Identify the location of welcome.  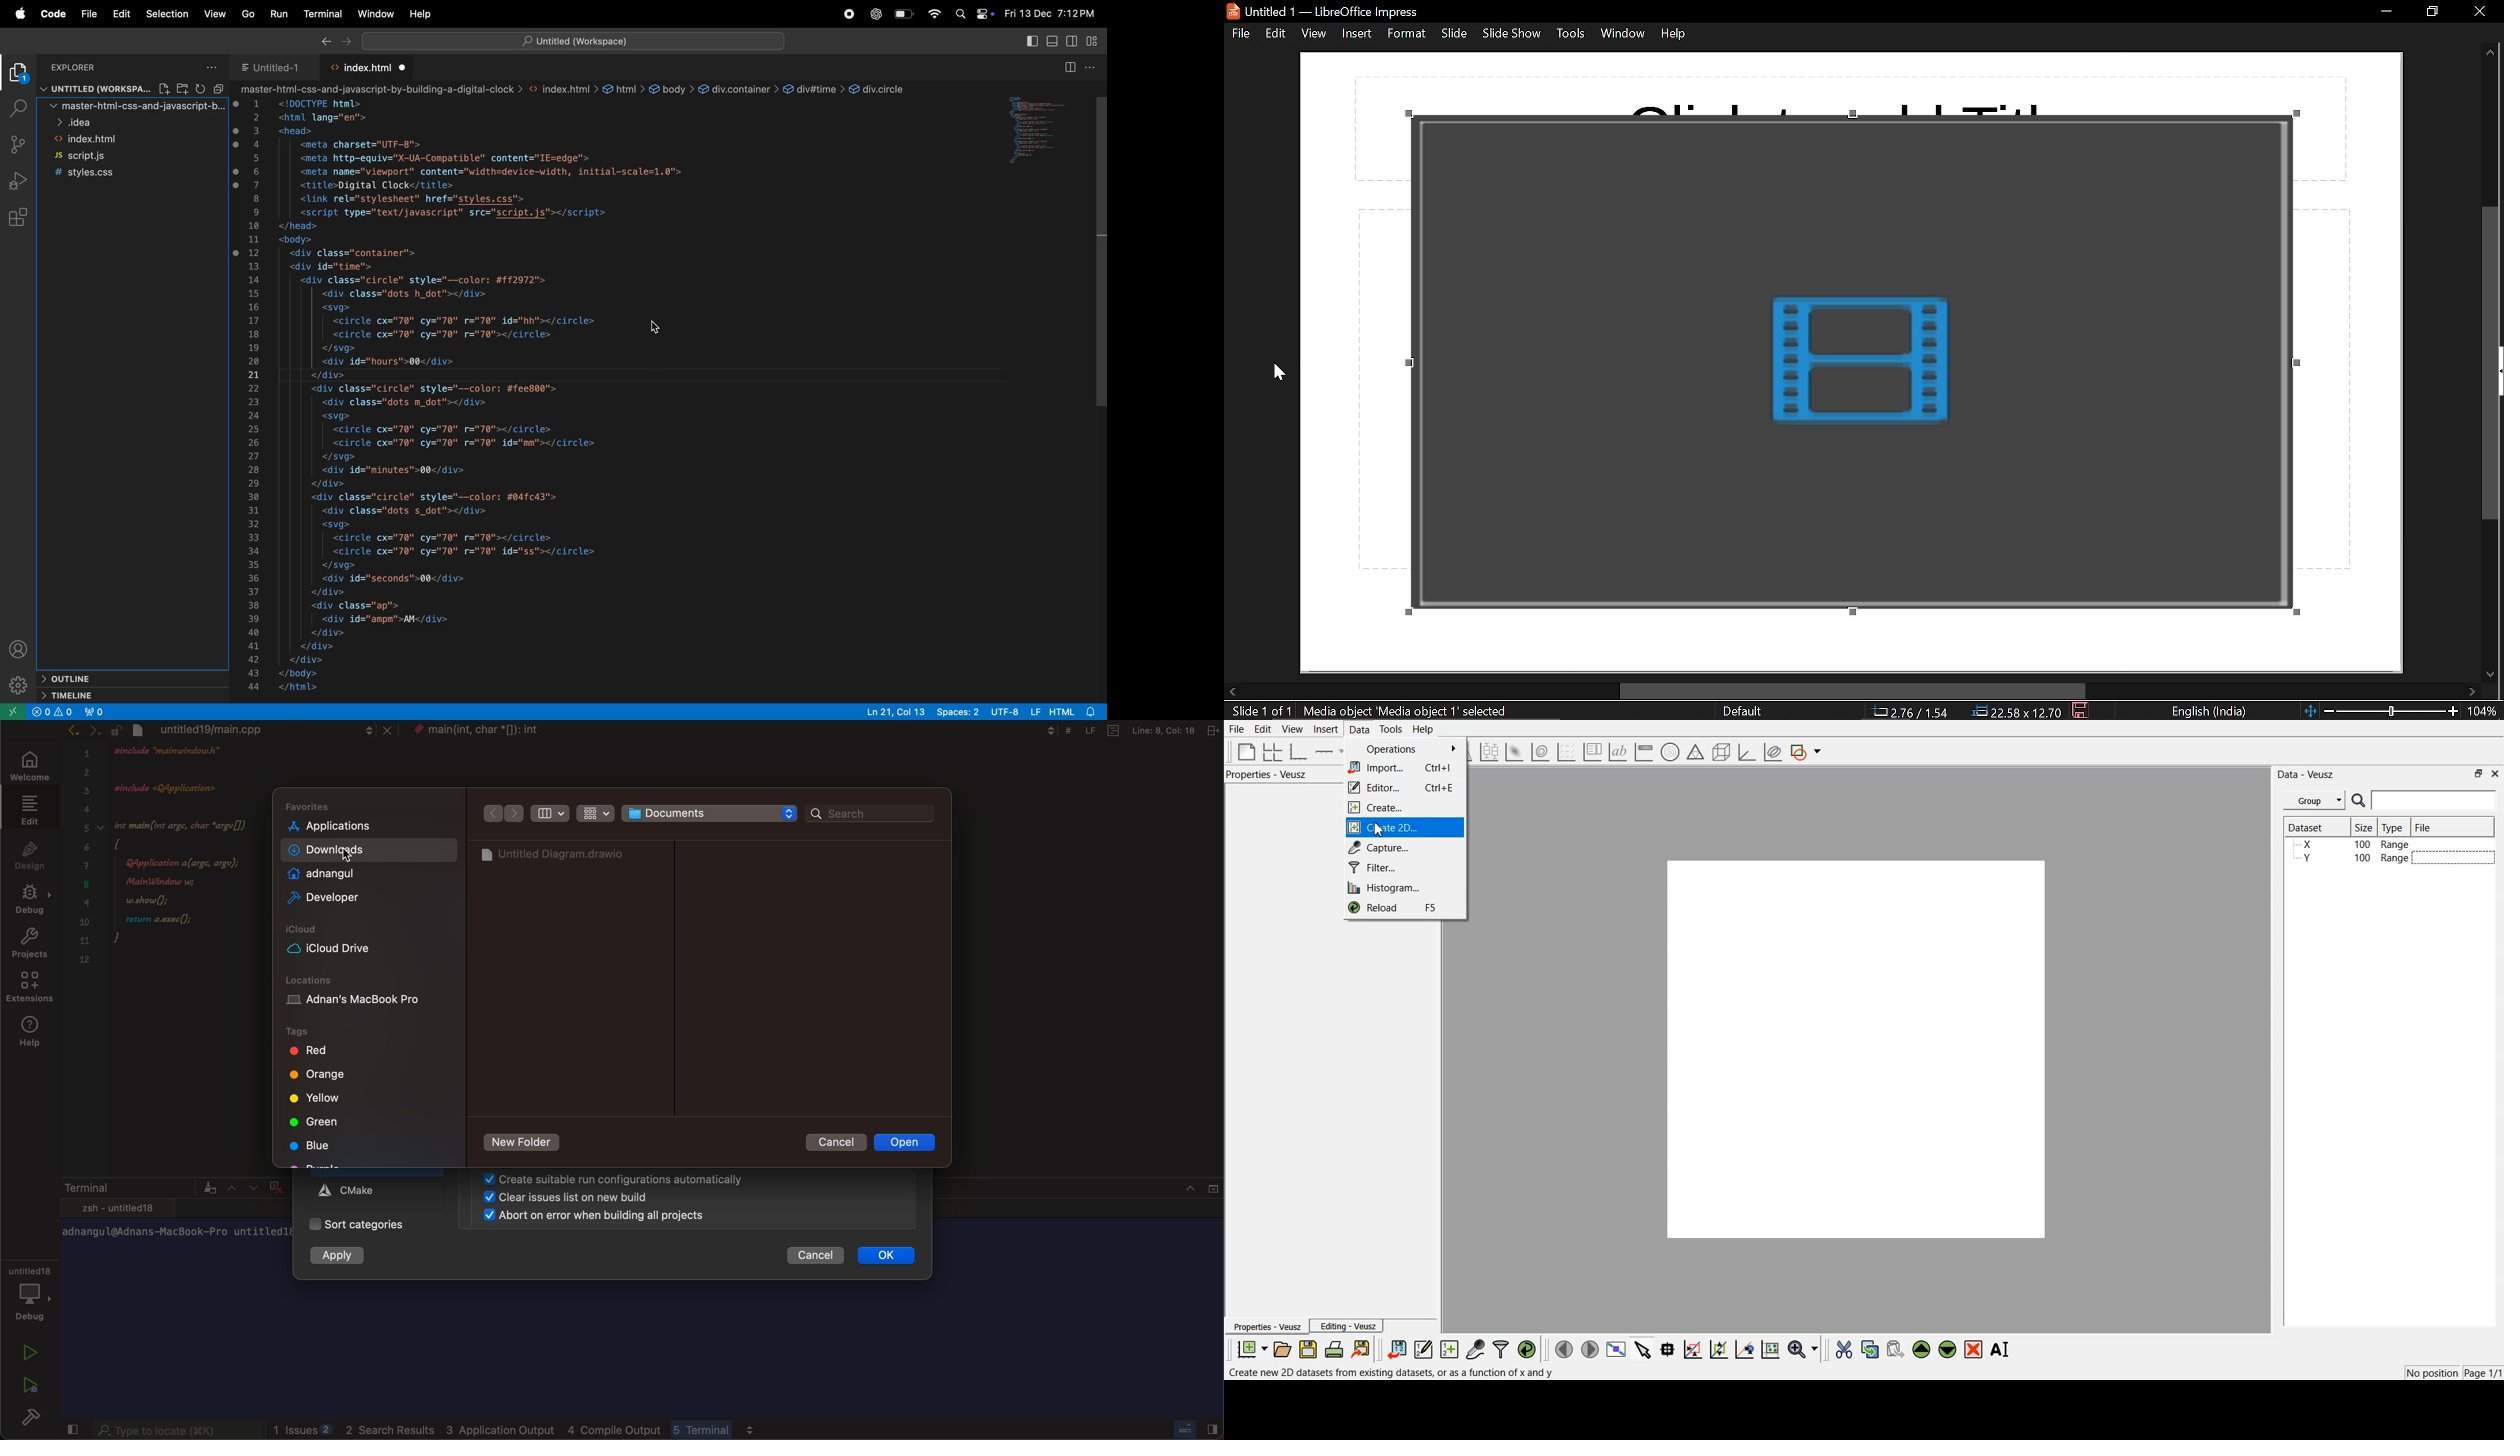
(30, 767).